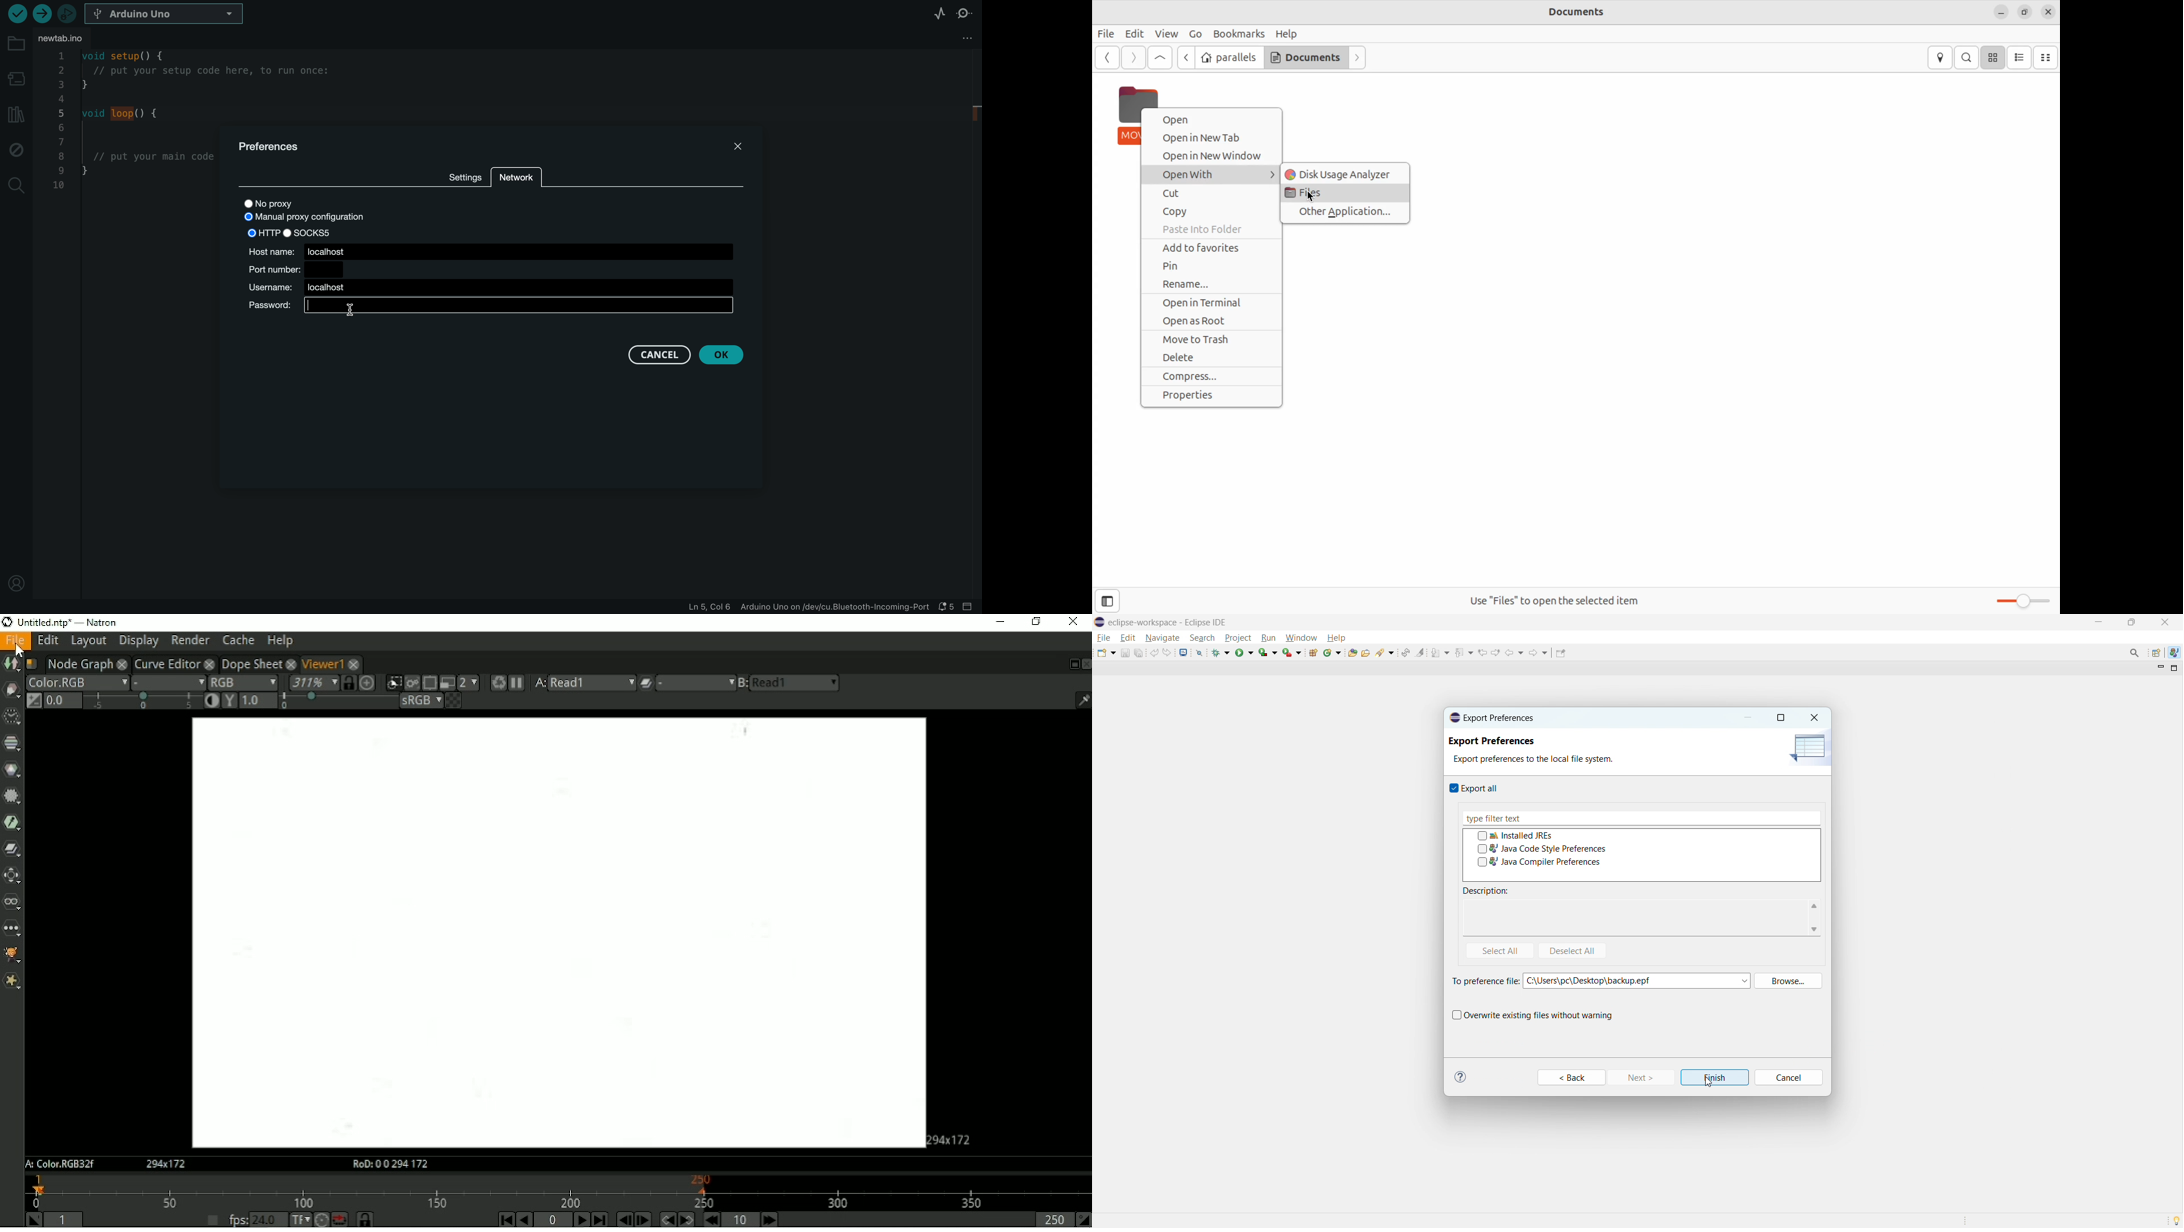 The height and width of the screenshot is (1232, 2184). Describe the element at coordinates (1313, 652) in the screenshot. I see `new java package` at that location.